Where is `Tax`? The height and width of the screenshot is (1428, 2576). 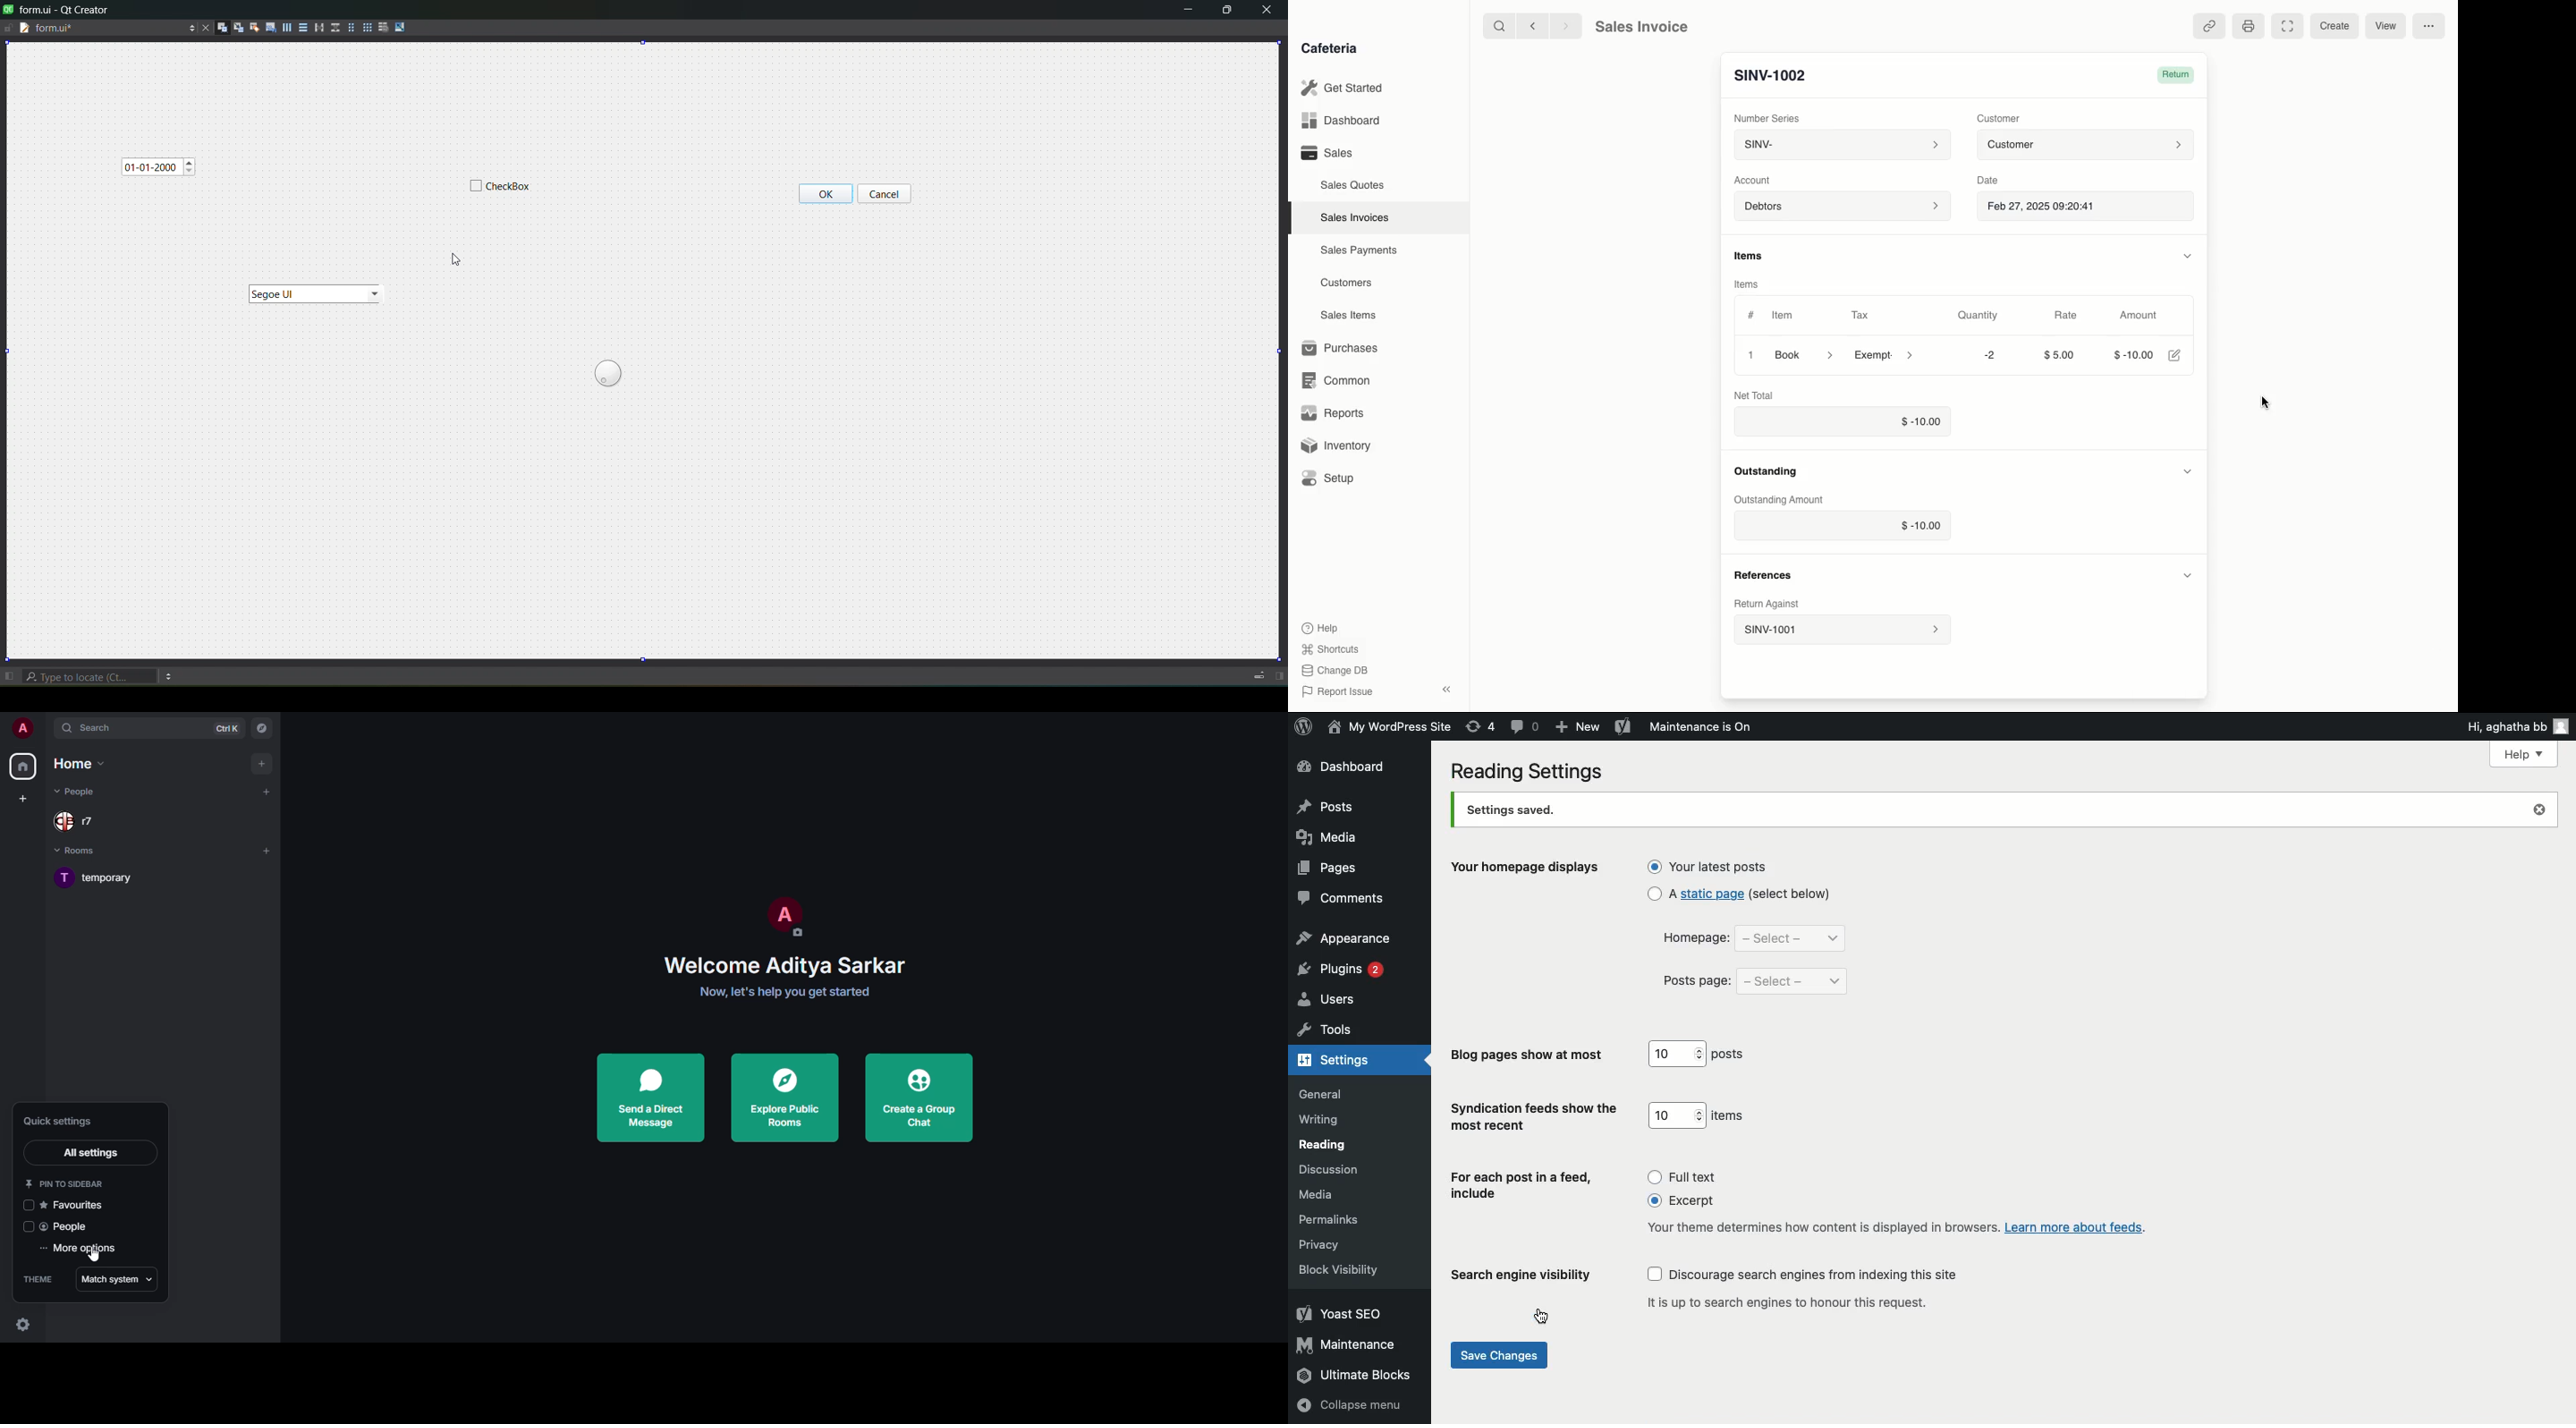
Tax is located at coordinates (1860, 315).